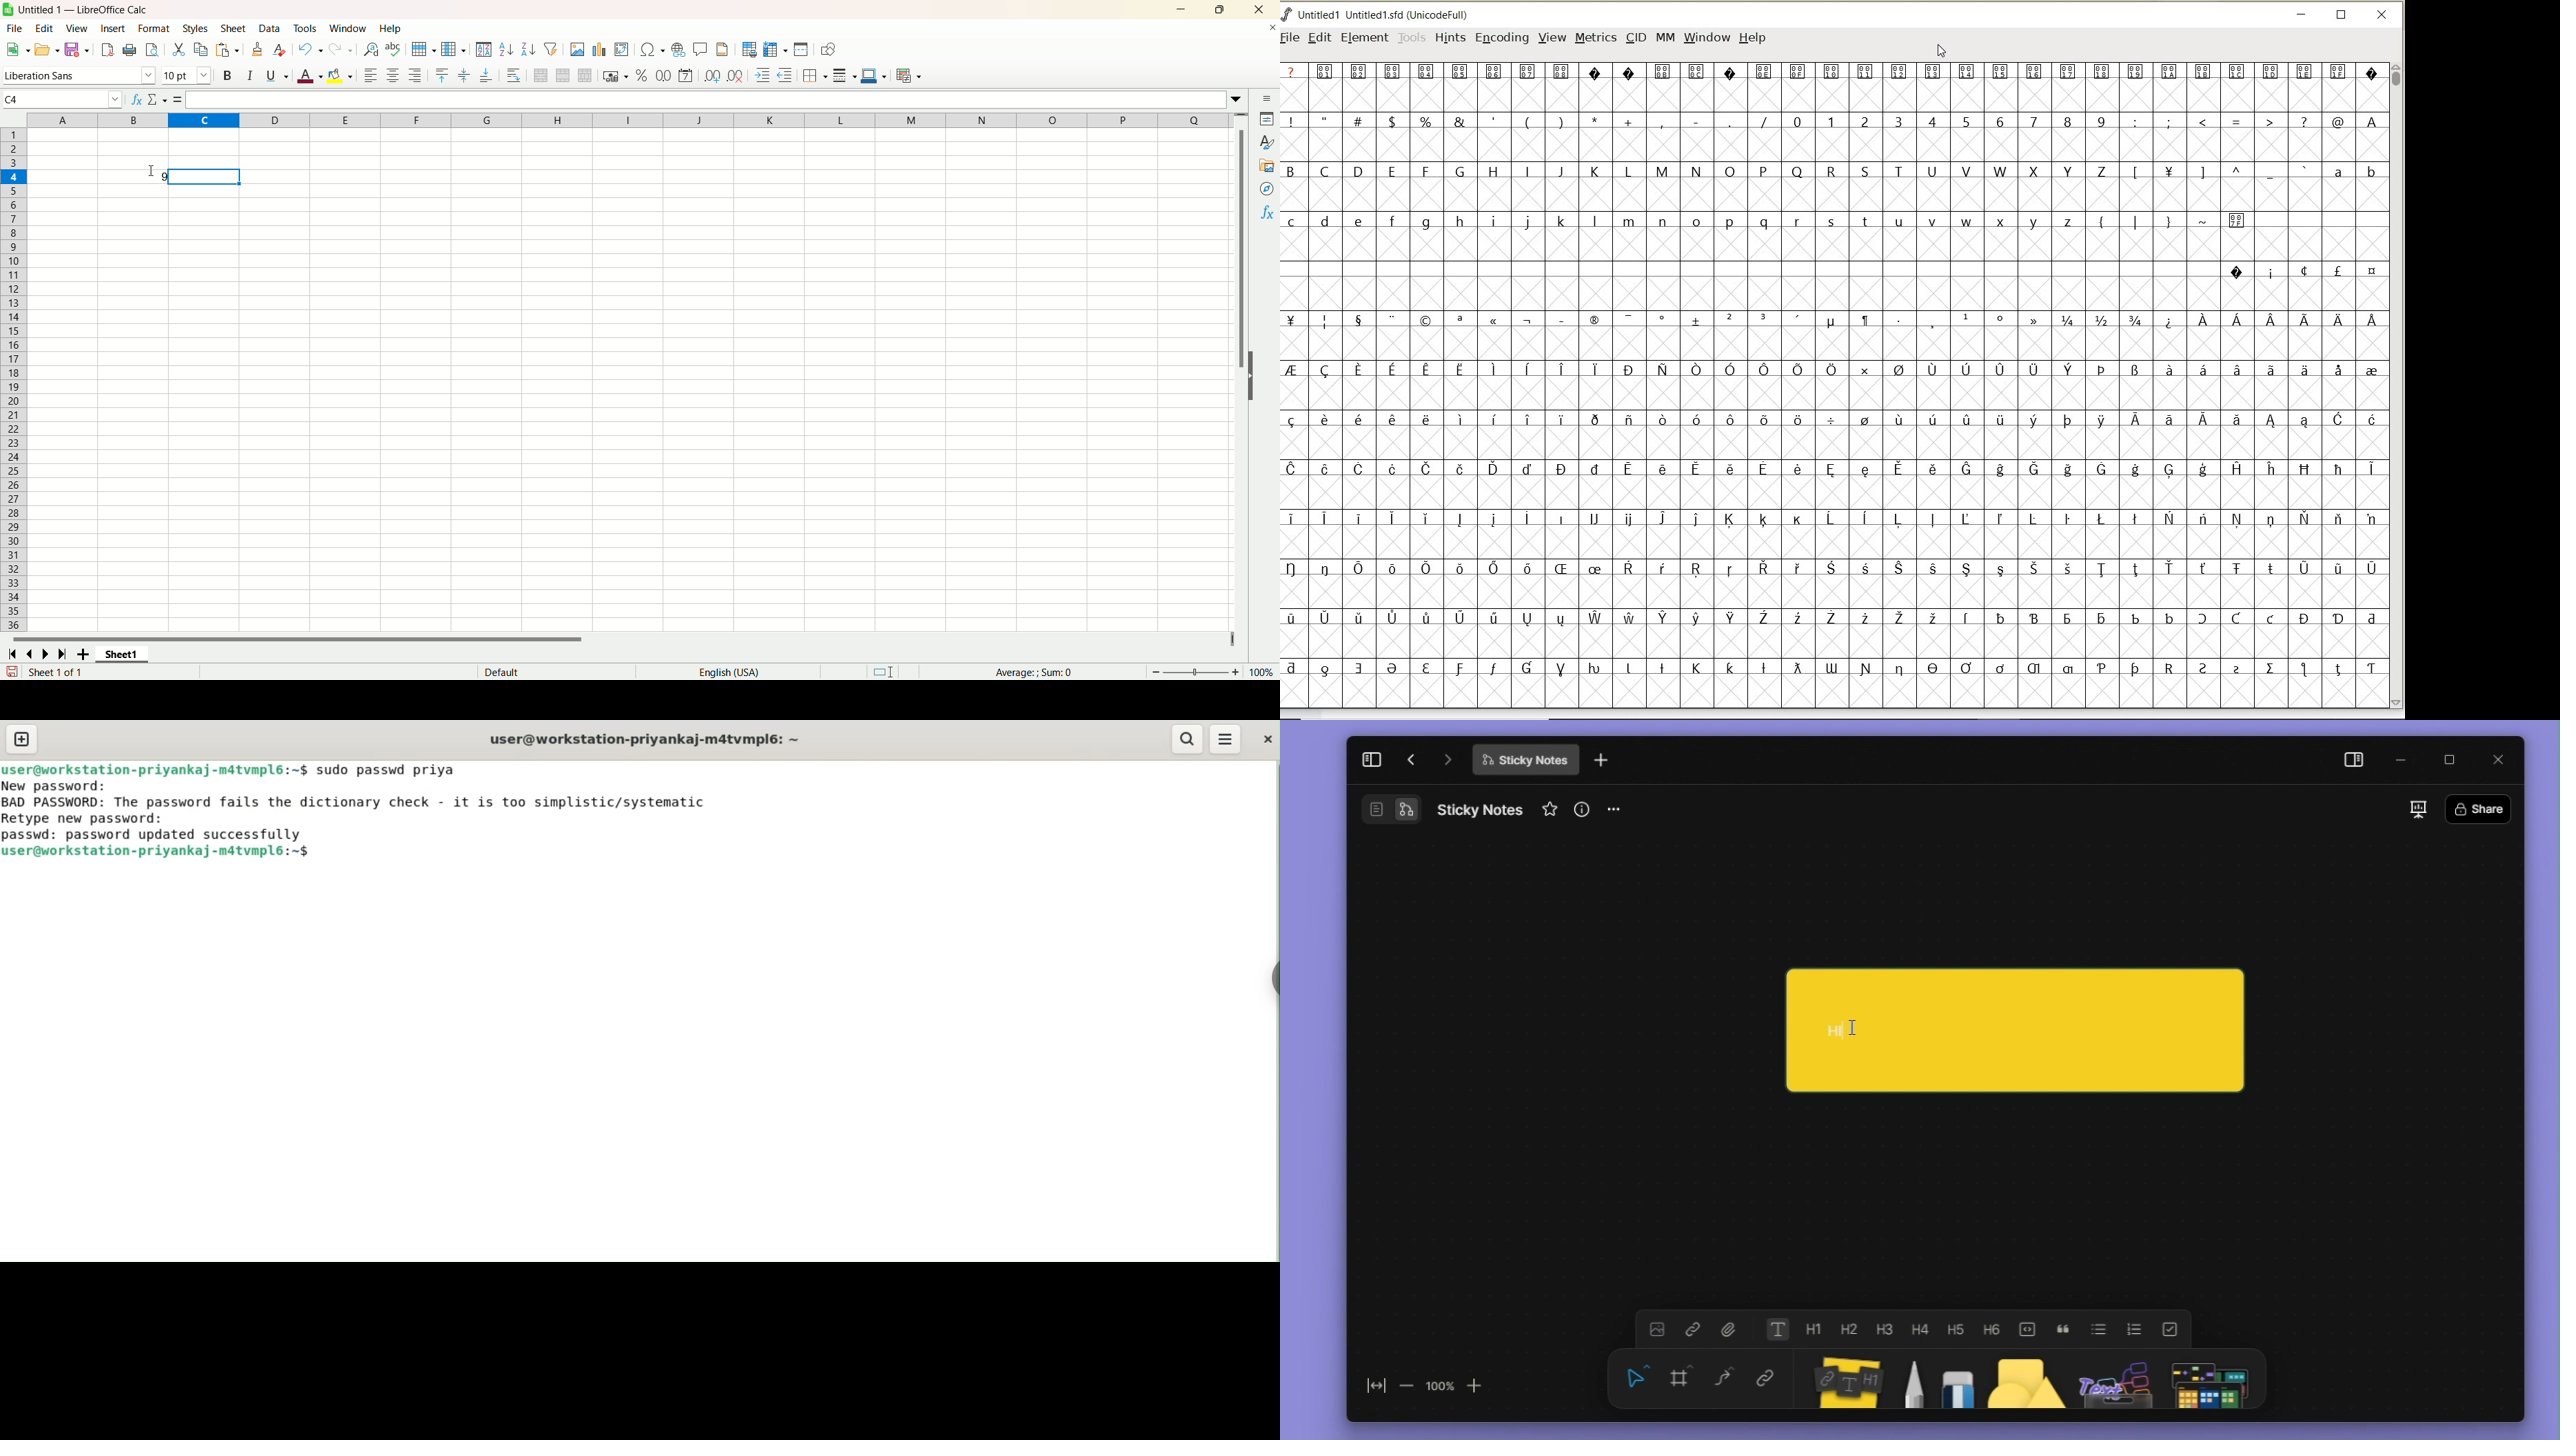 The width and height of the screenshot is (2576, 1456). What do you see at coordinates (699, 49) in the screenshot?
I see `insert comment` at bounding box center [699, 49].